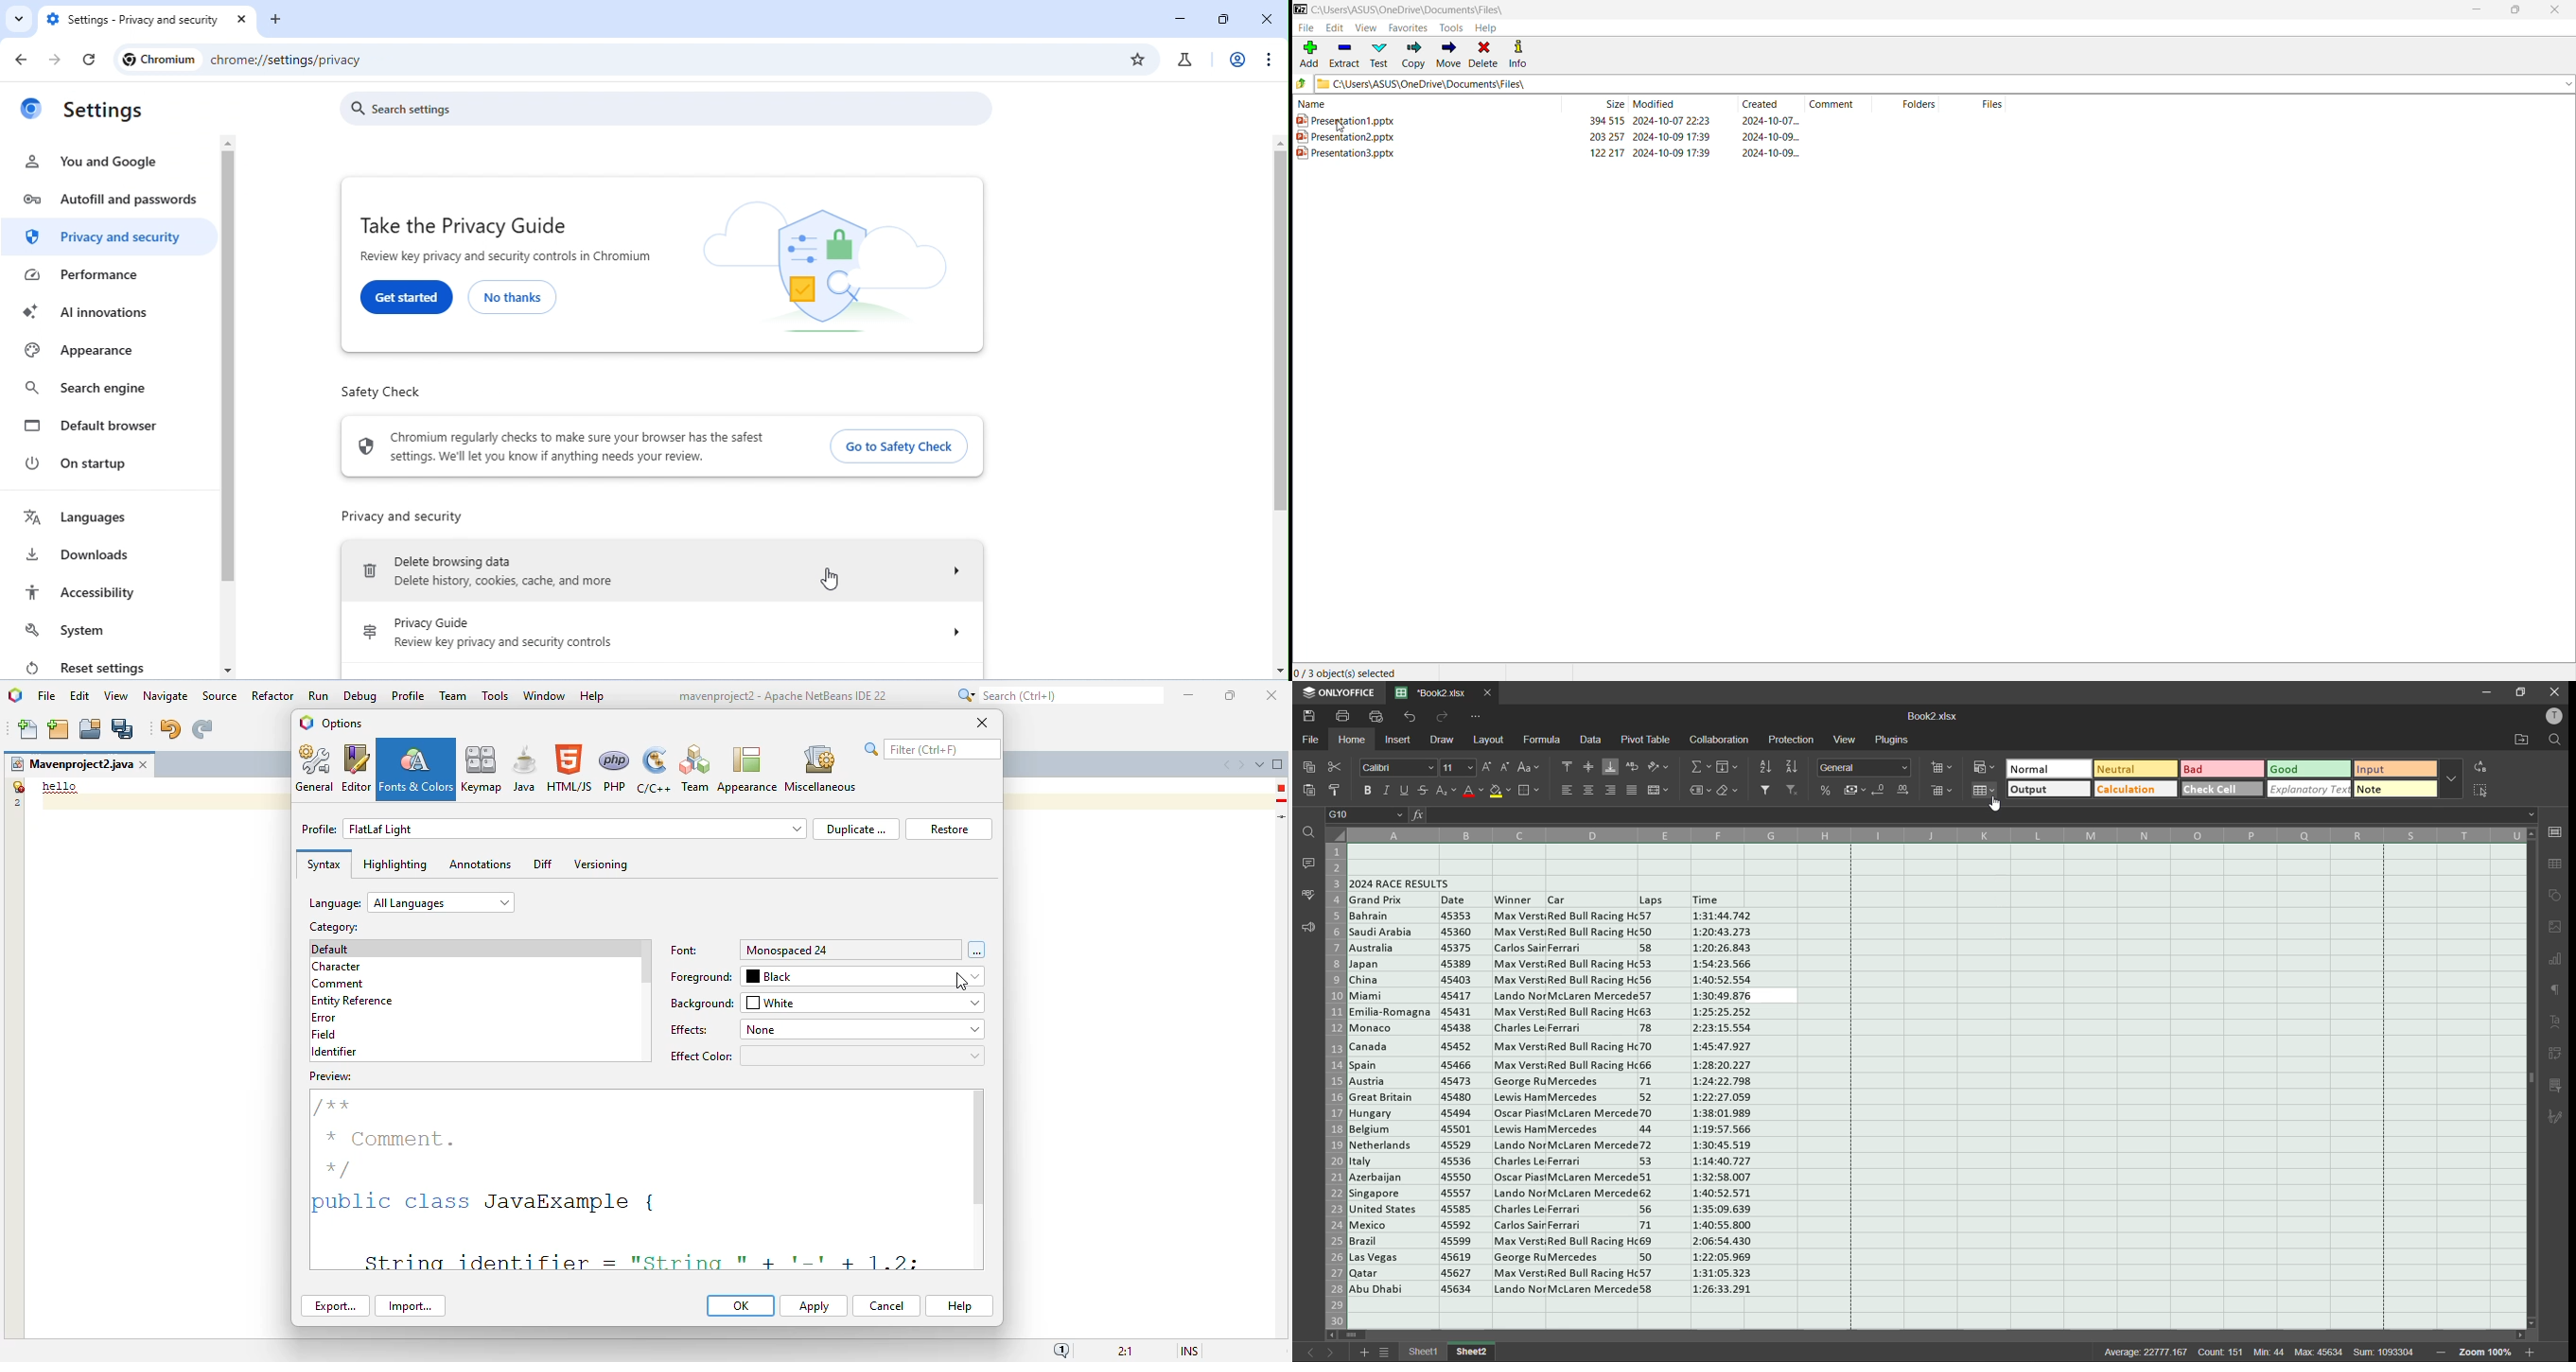 The width and height of the screenshot is (2576, 1372). What do you see at coordinates (2521, 9) in the screenshot?
I see `Restore Down` at bounding box center [2521, 9].